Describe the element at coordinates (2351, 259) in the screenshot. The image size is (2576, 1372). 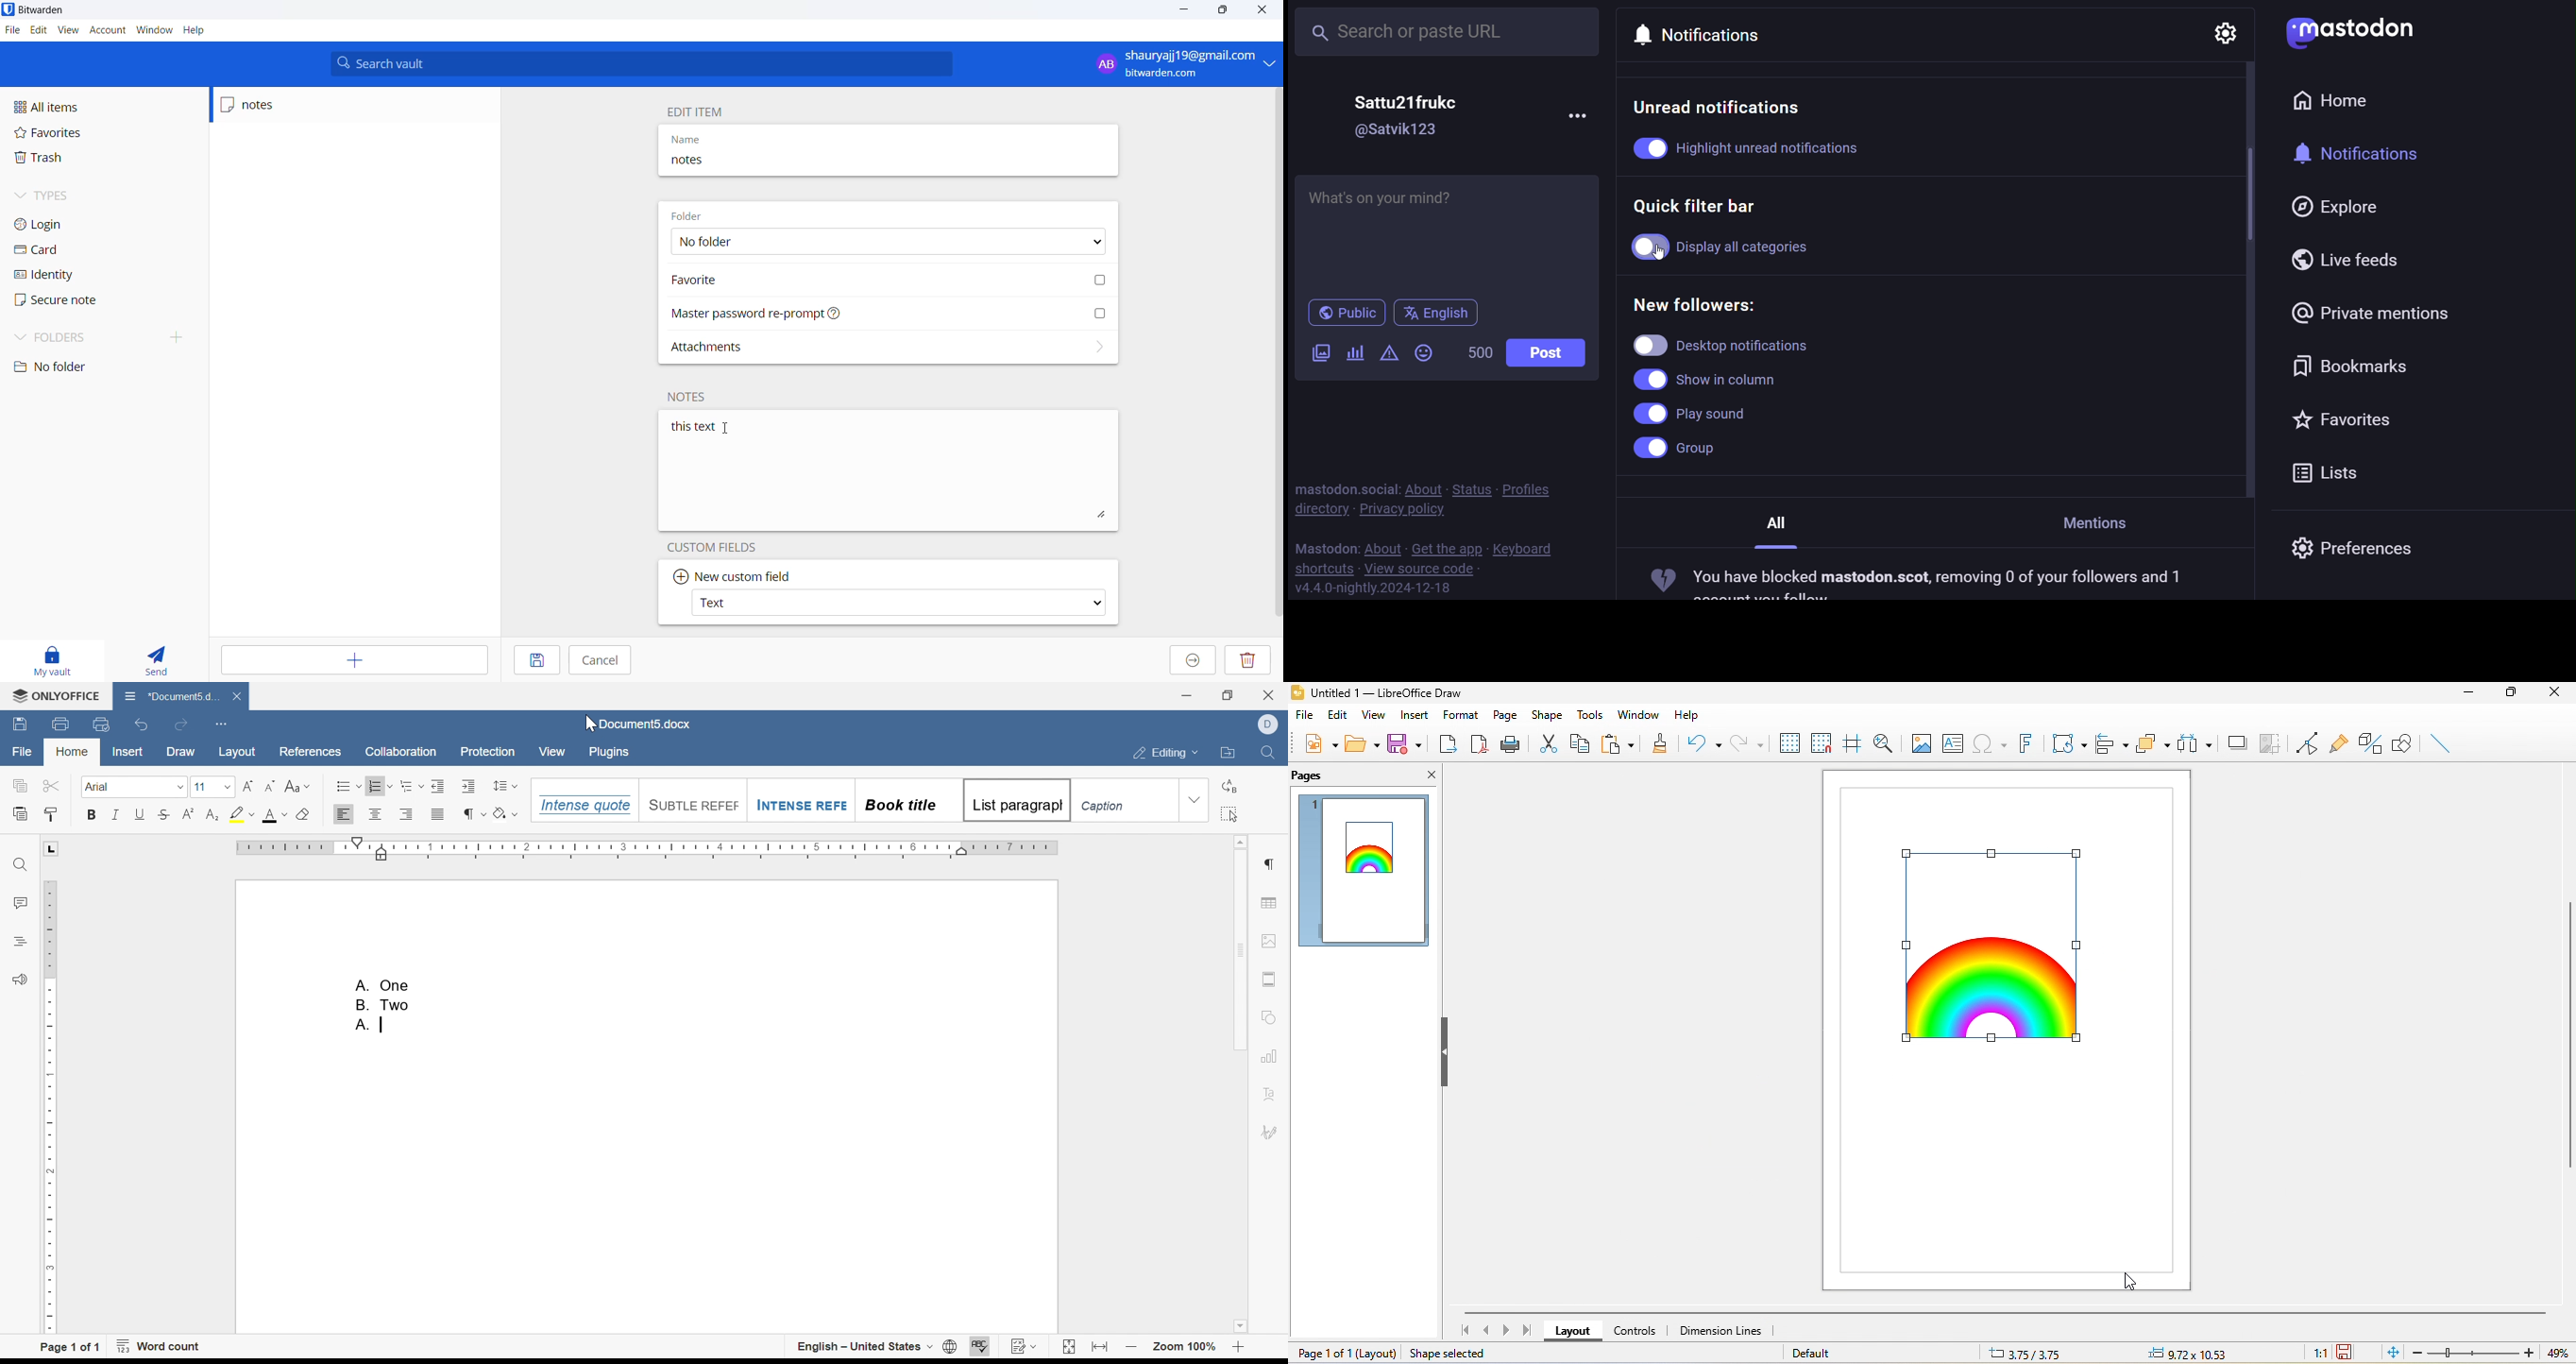
I see `live feed` at that location.